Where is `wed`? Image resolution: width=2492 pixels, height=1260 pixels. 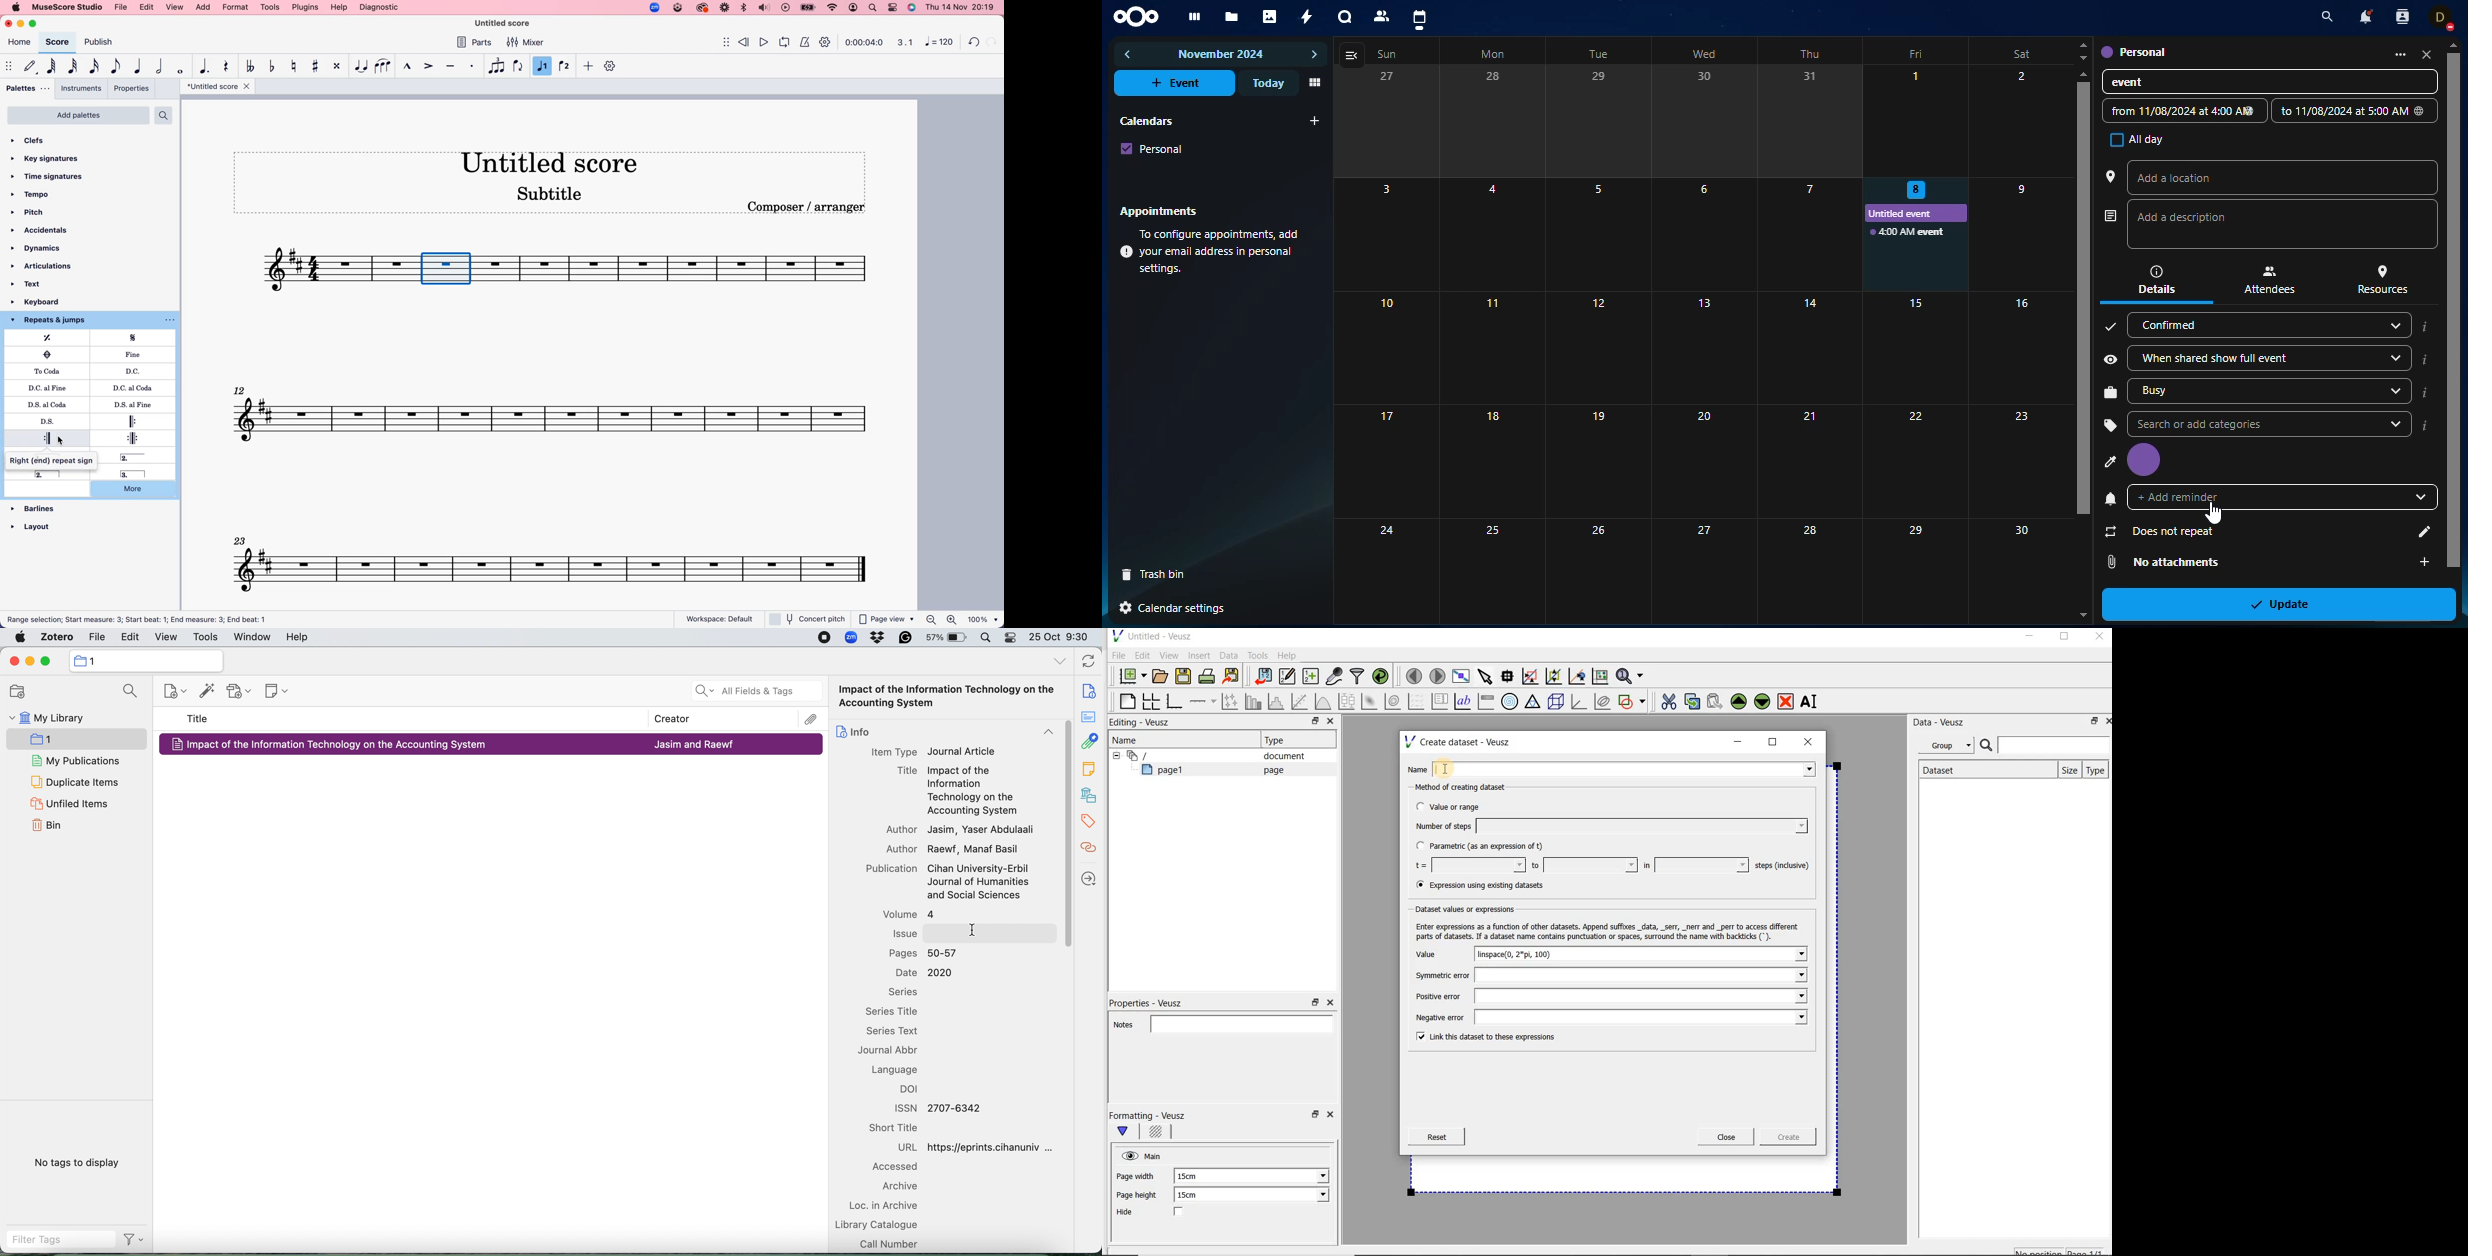
wed is located at coordinates (1708, 52).